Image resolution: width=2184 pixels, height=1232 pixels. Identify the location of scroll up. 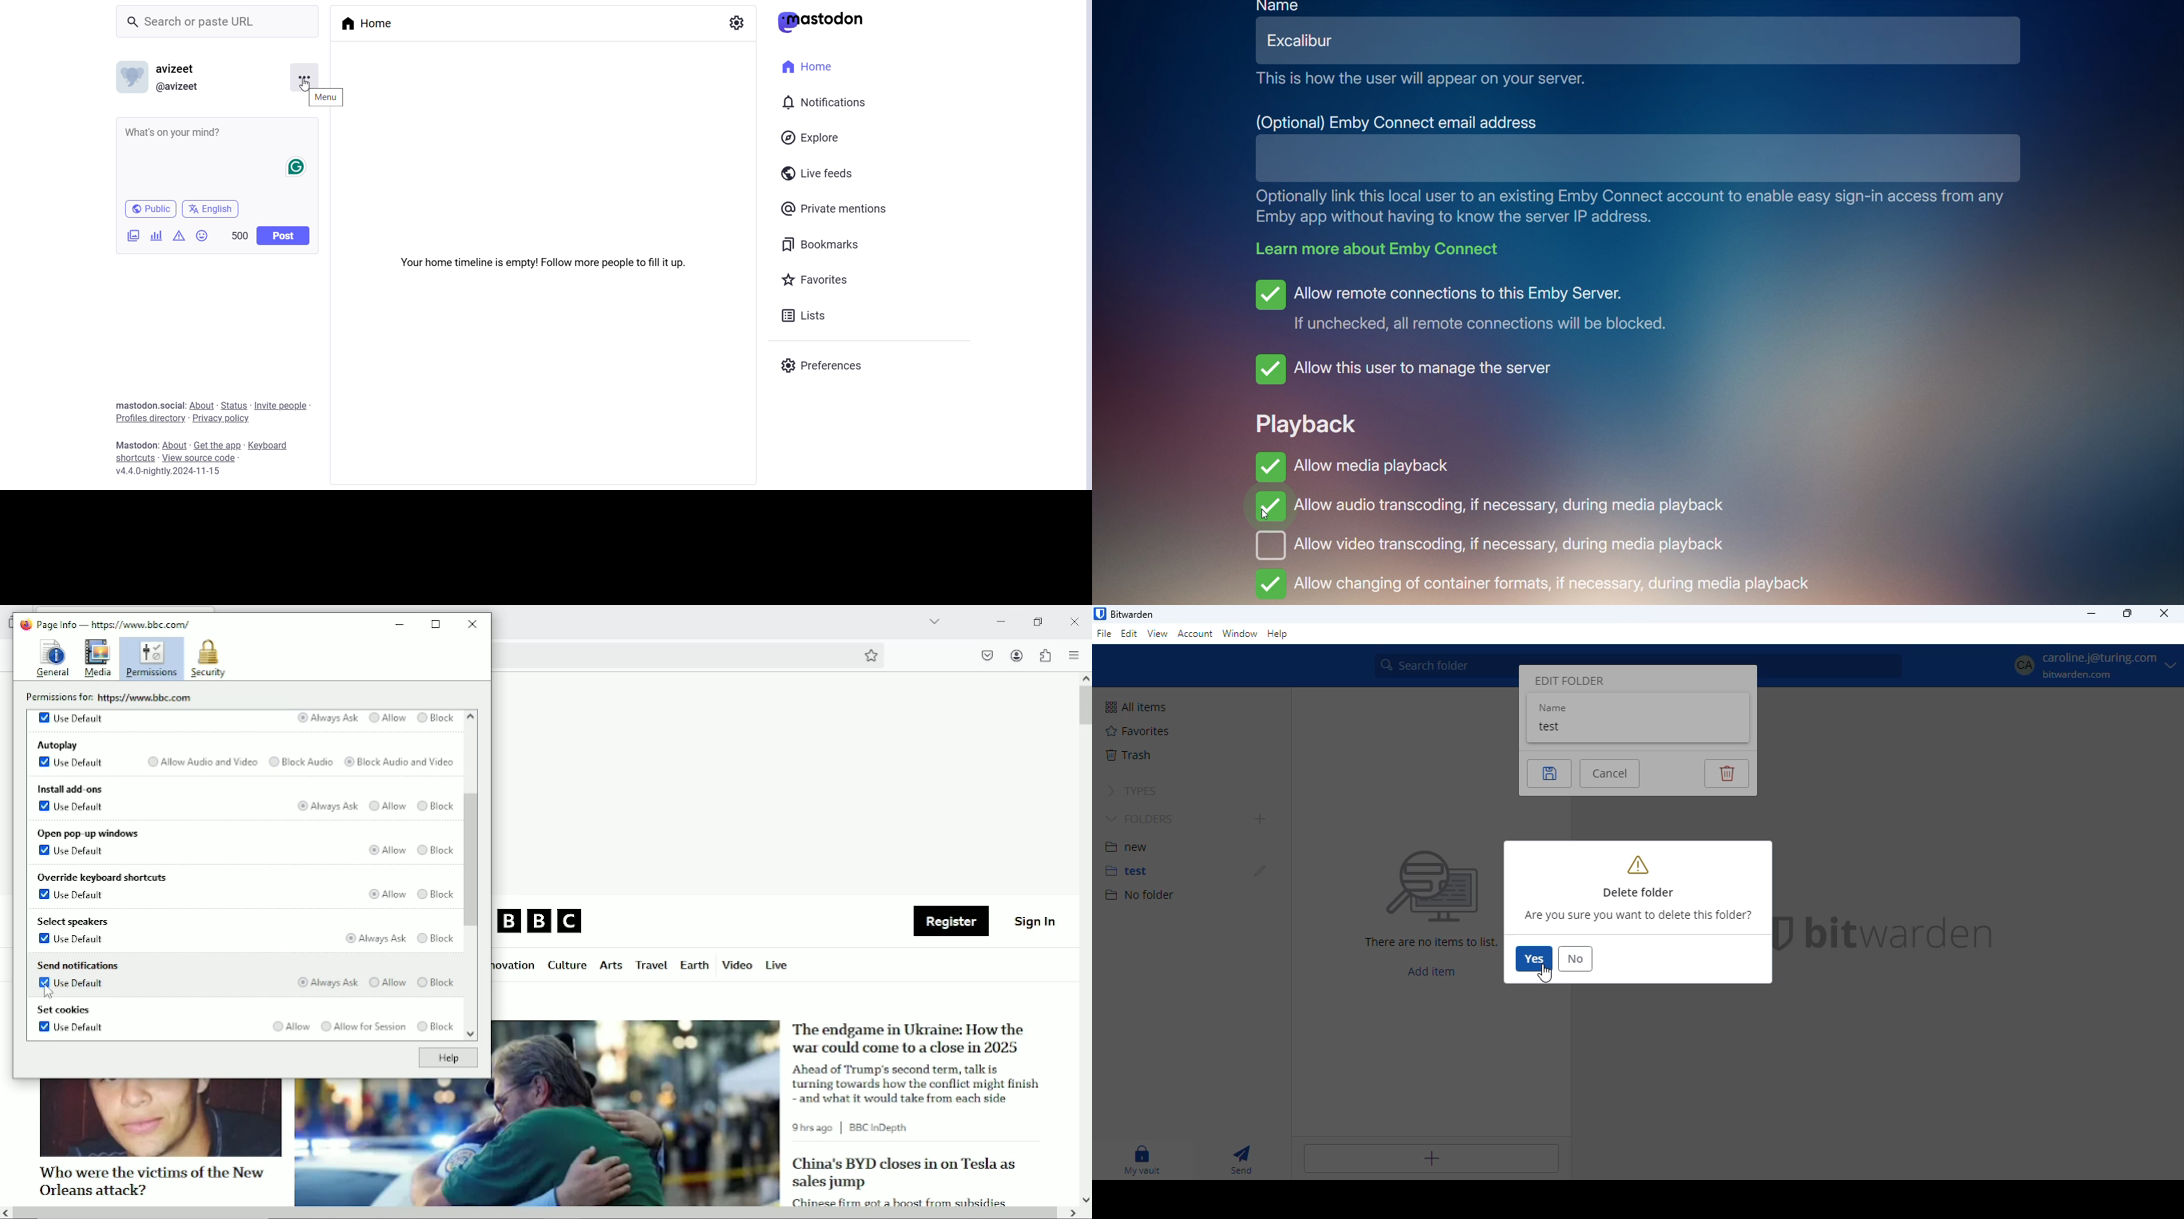
(470, 717).